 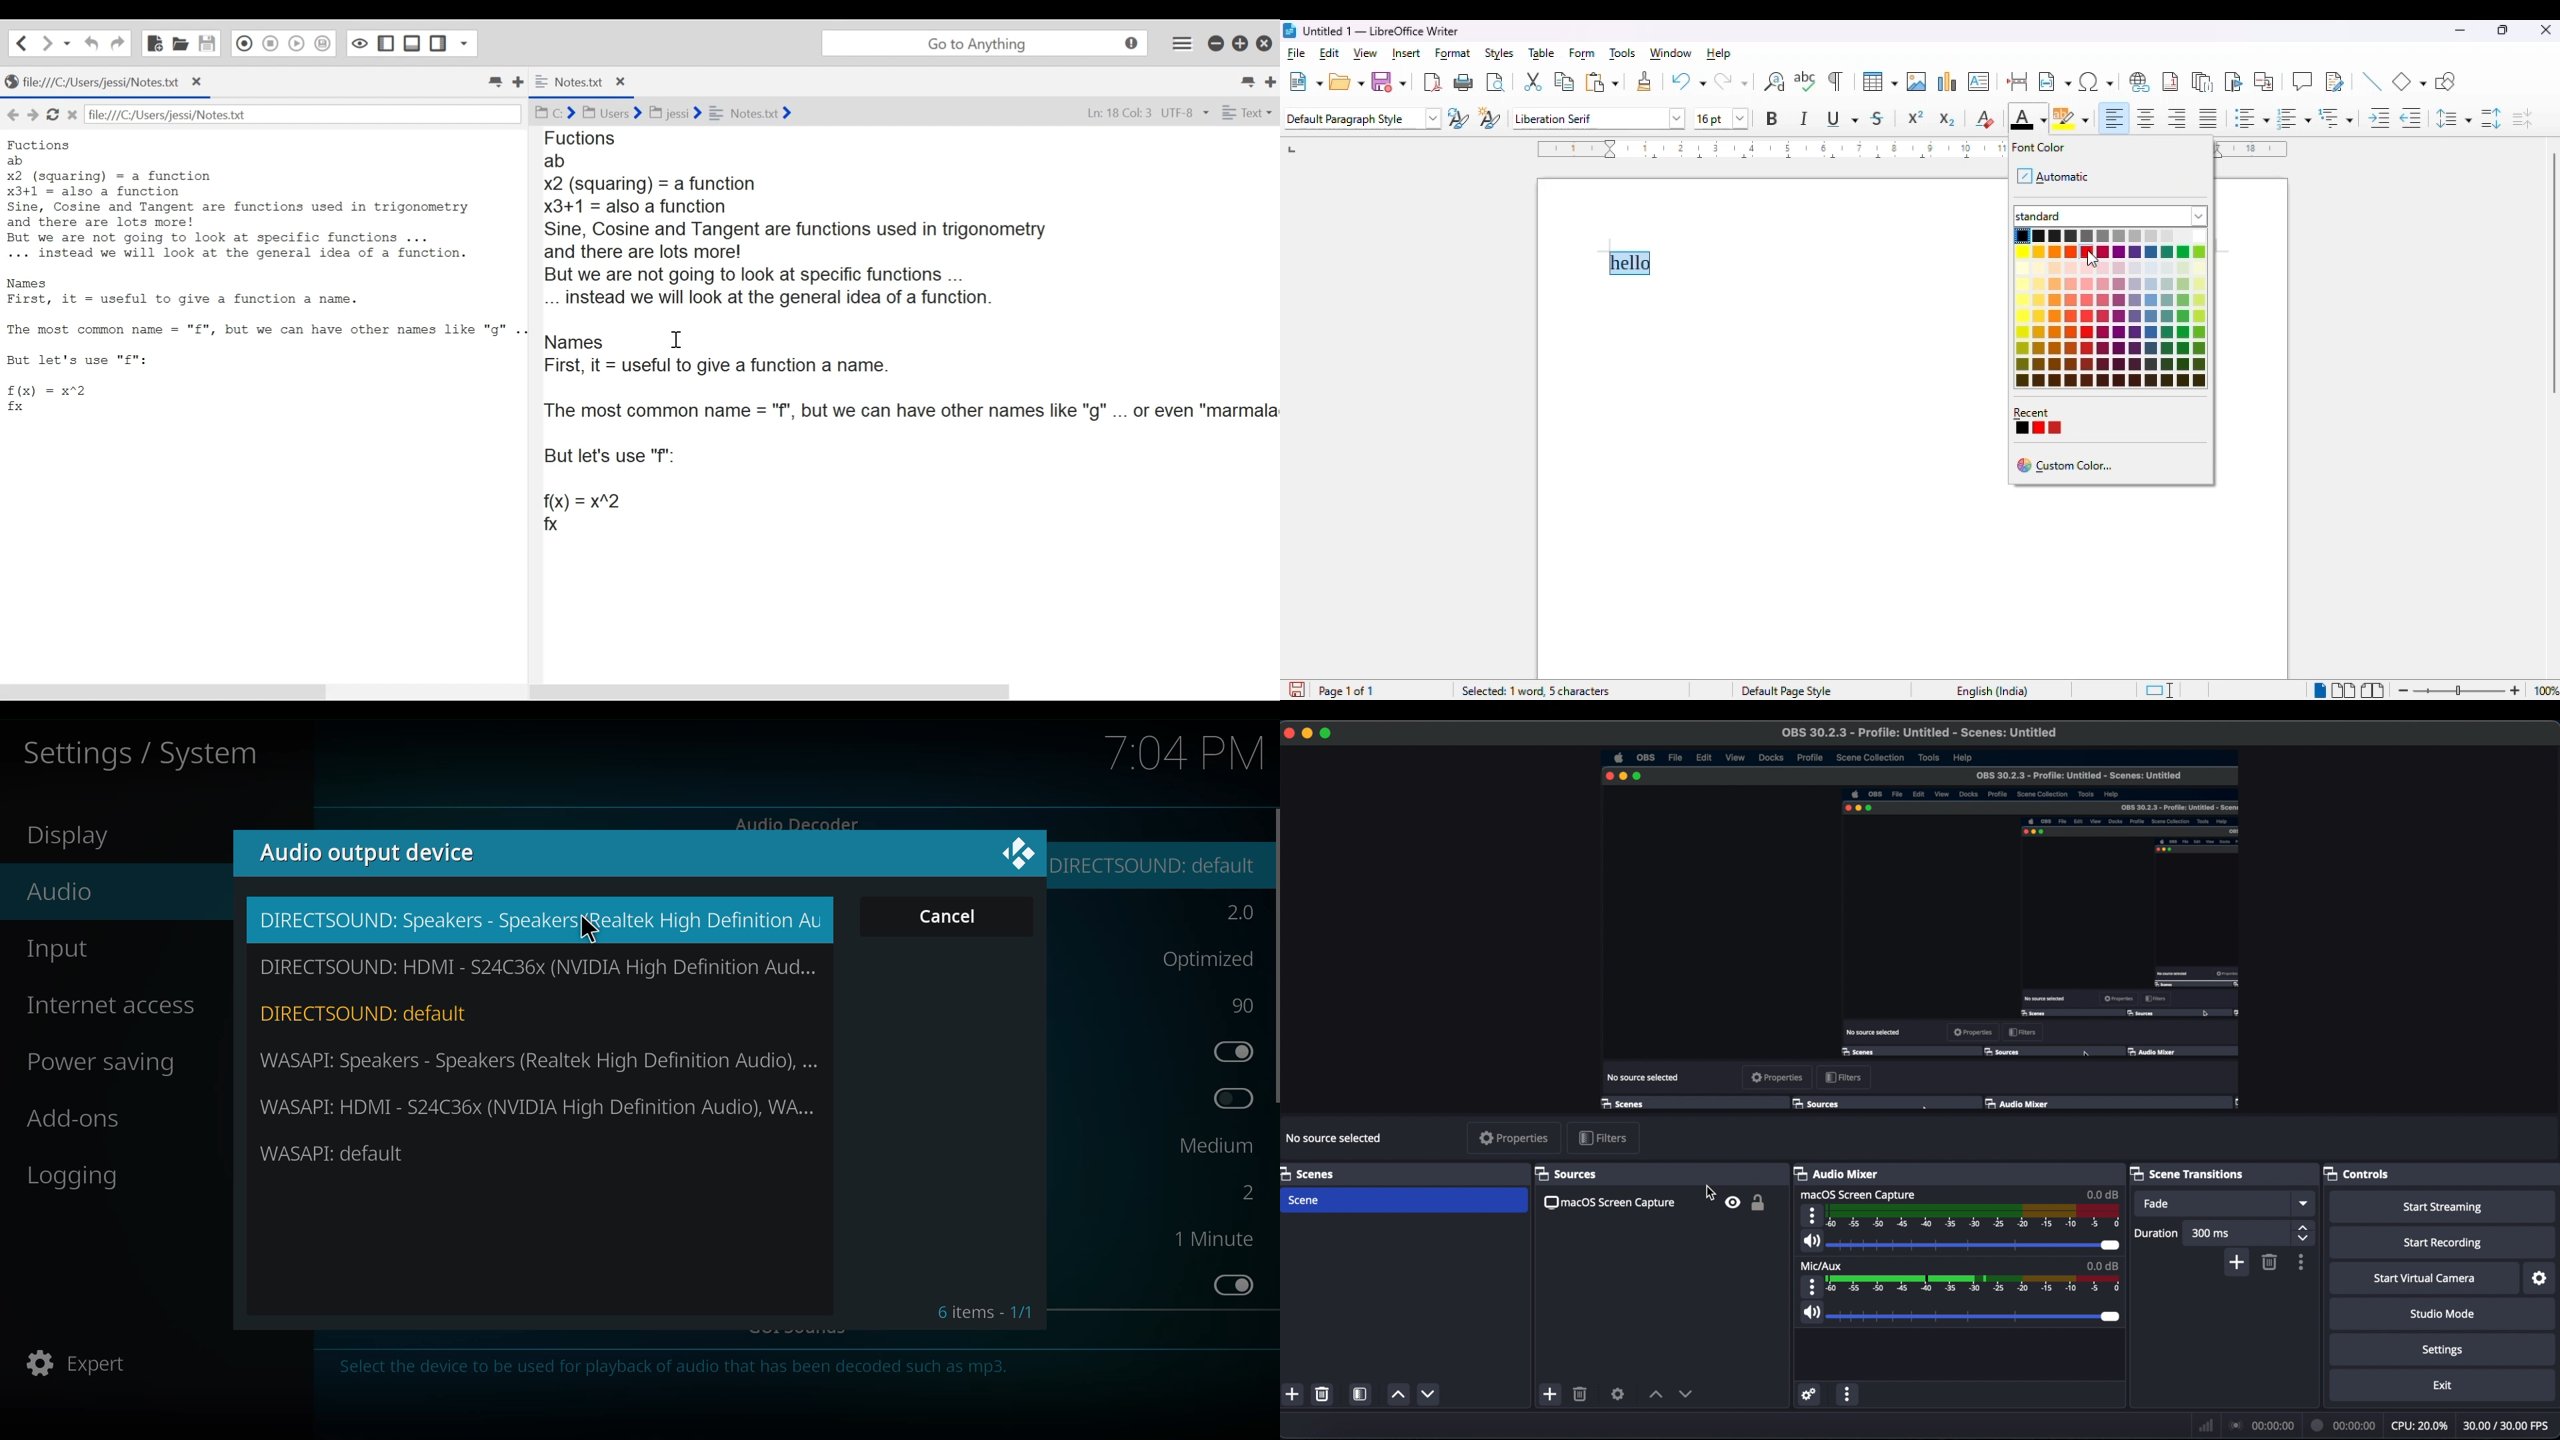 I want to click on insert line, so click(x=2371, y=81).